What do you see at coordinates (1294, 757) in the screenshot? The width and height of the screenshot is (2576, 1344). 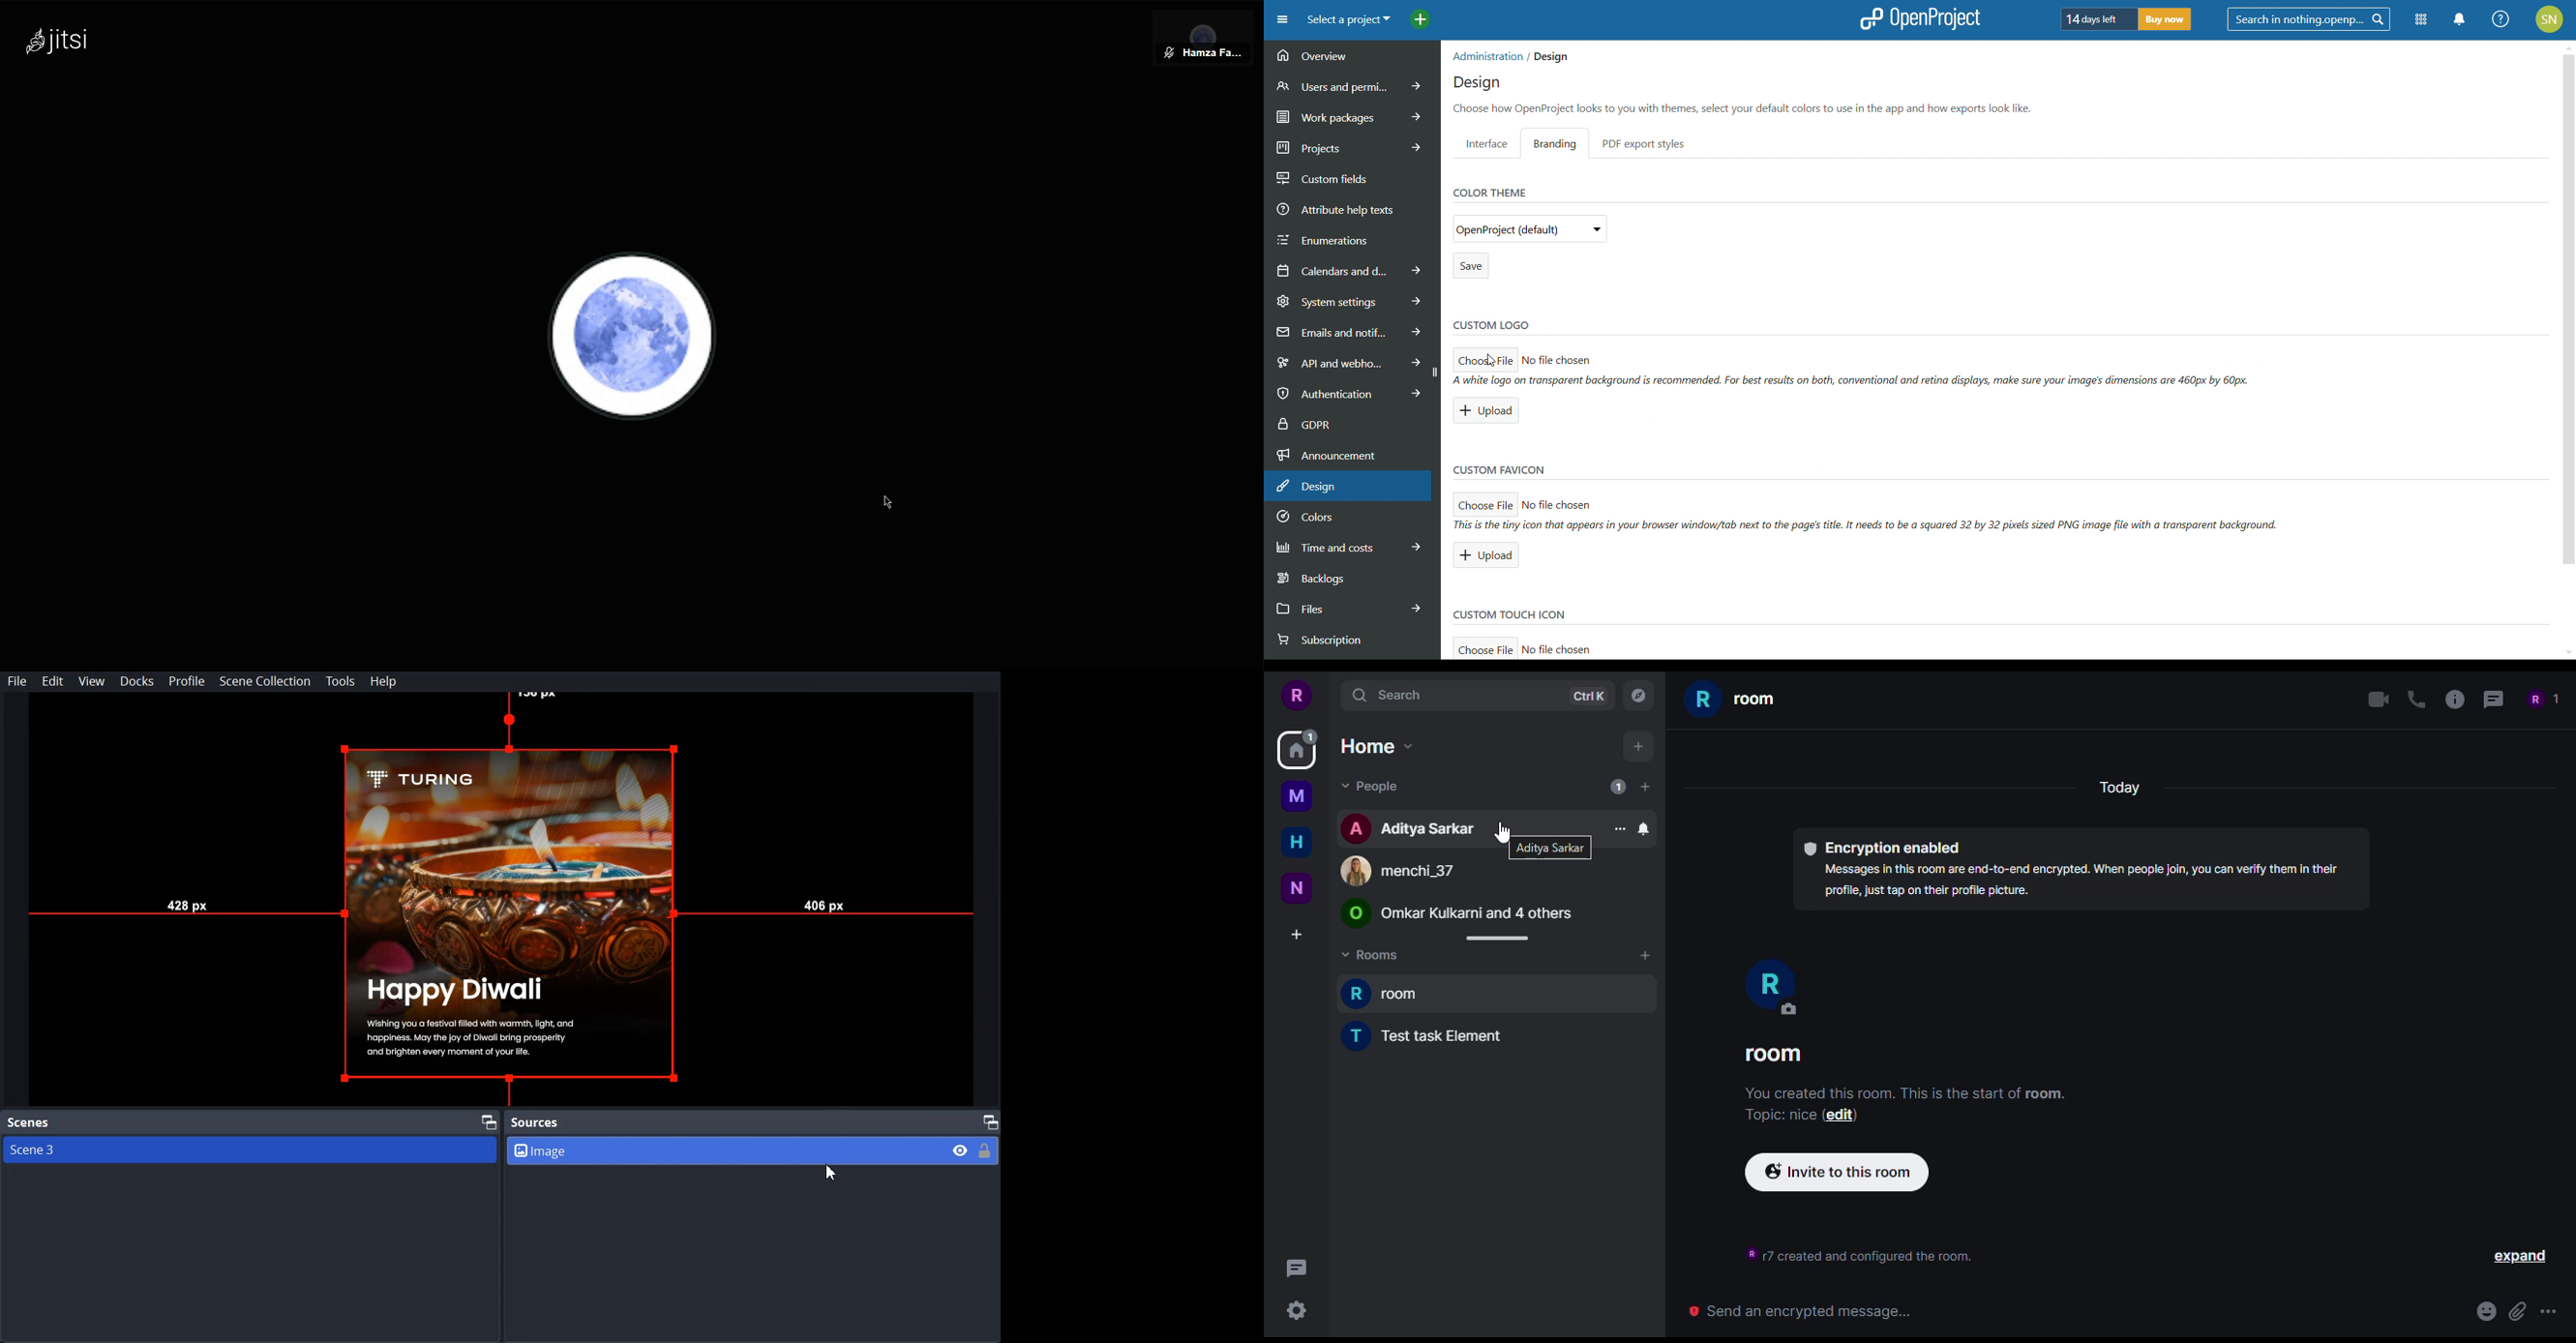 I see `home` at bounding box center [1294, 757].